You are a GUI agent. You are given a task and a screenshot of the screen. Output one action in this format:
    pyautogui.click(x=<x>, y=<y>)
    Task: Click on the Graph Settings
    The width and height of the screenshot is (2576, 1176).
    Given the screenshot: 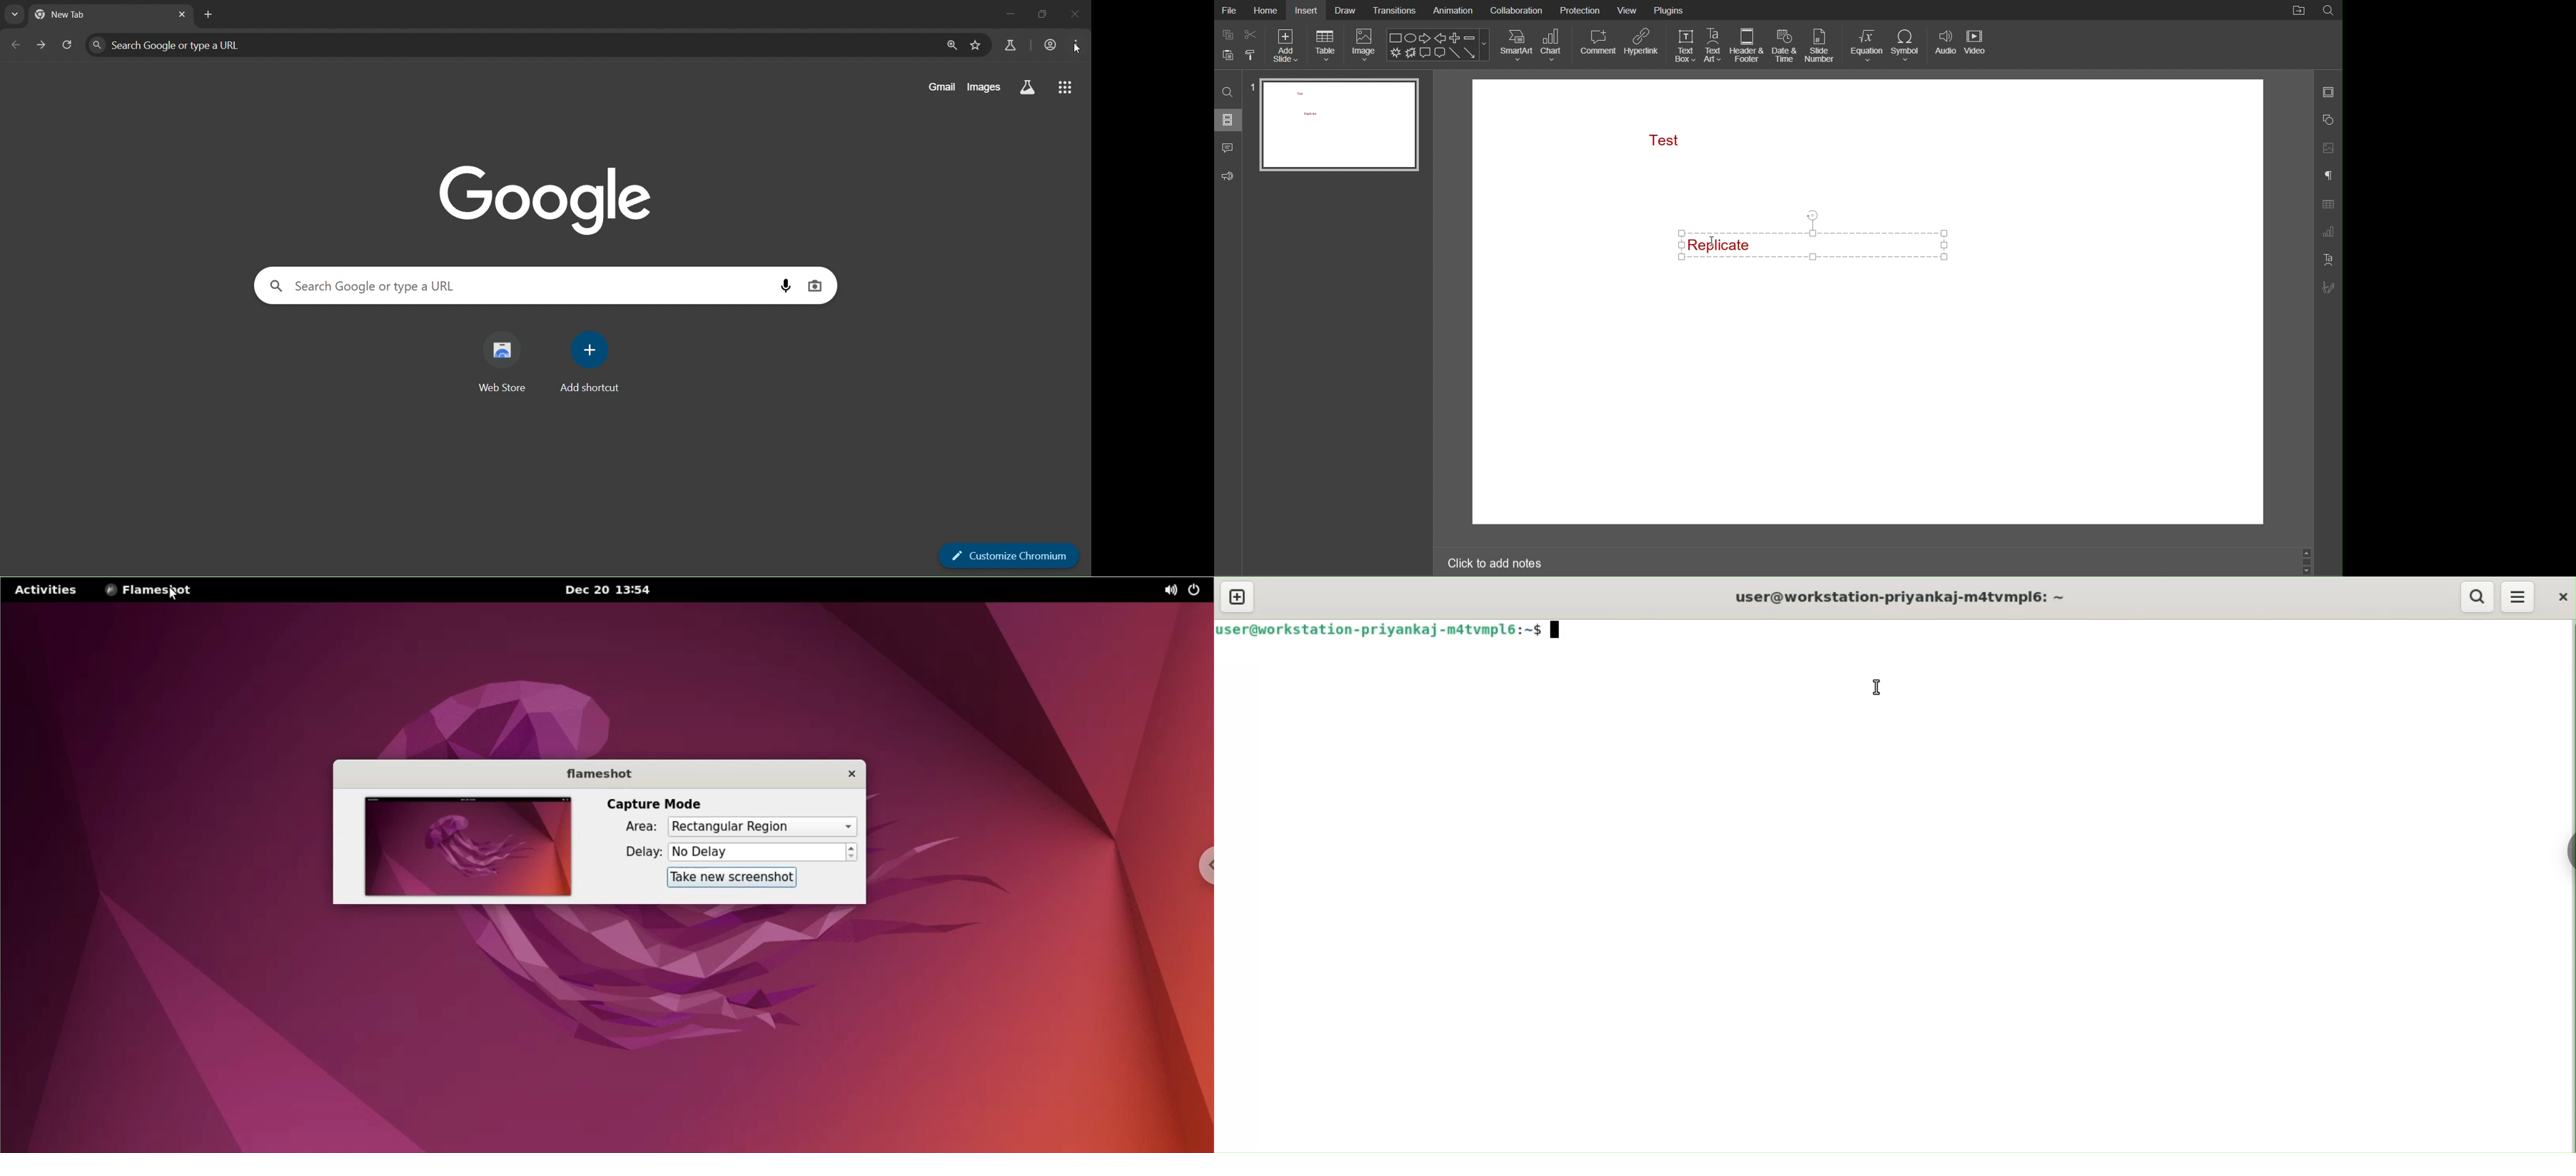 What is the action you would take?
    pyautogui.click(x=2328, y=232)
    